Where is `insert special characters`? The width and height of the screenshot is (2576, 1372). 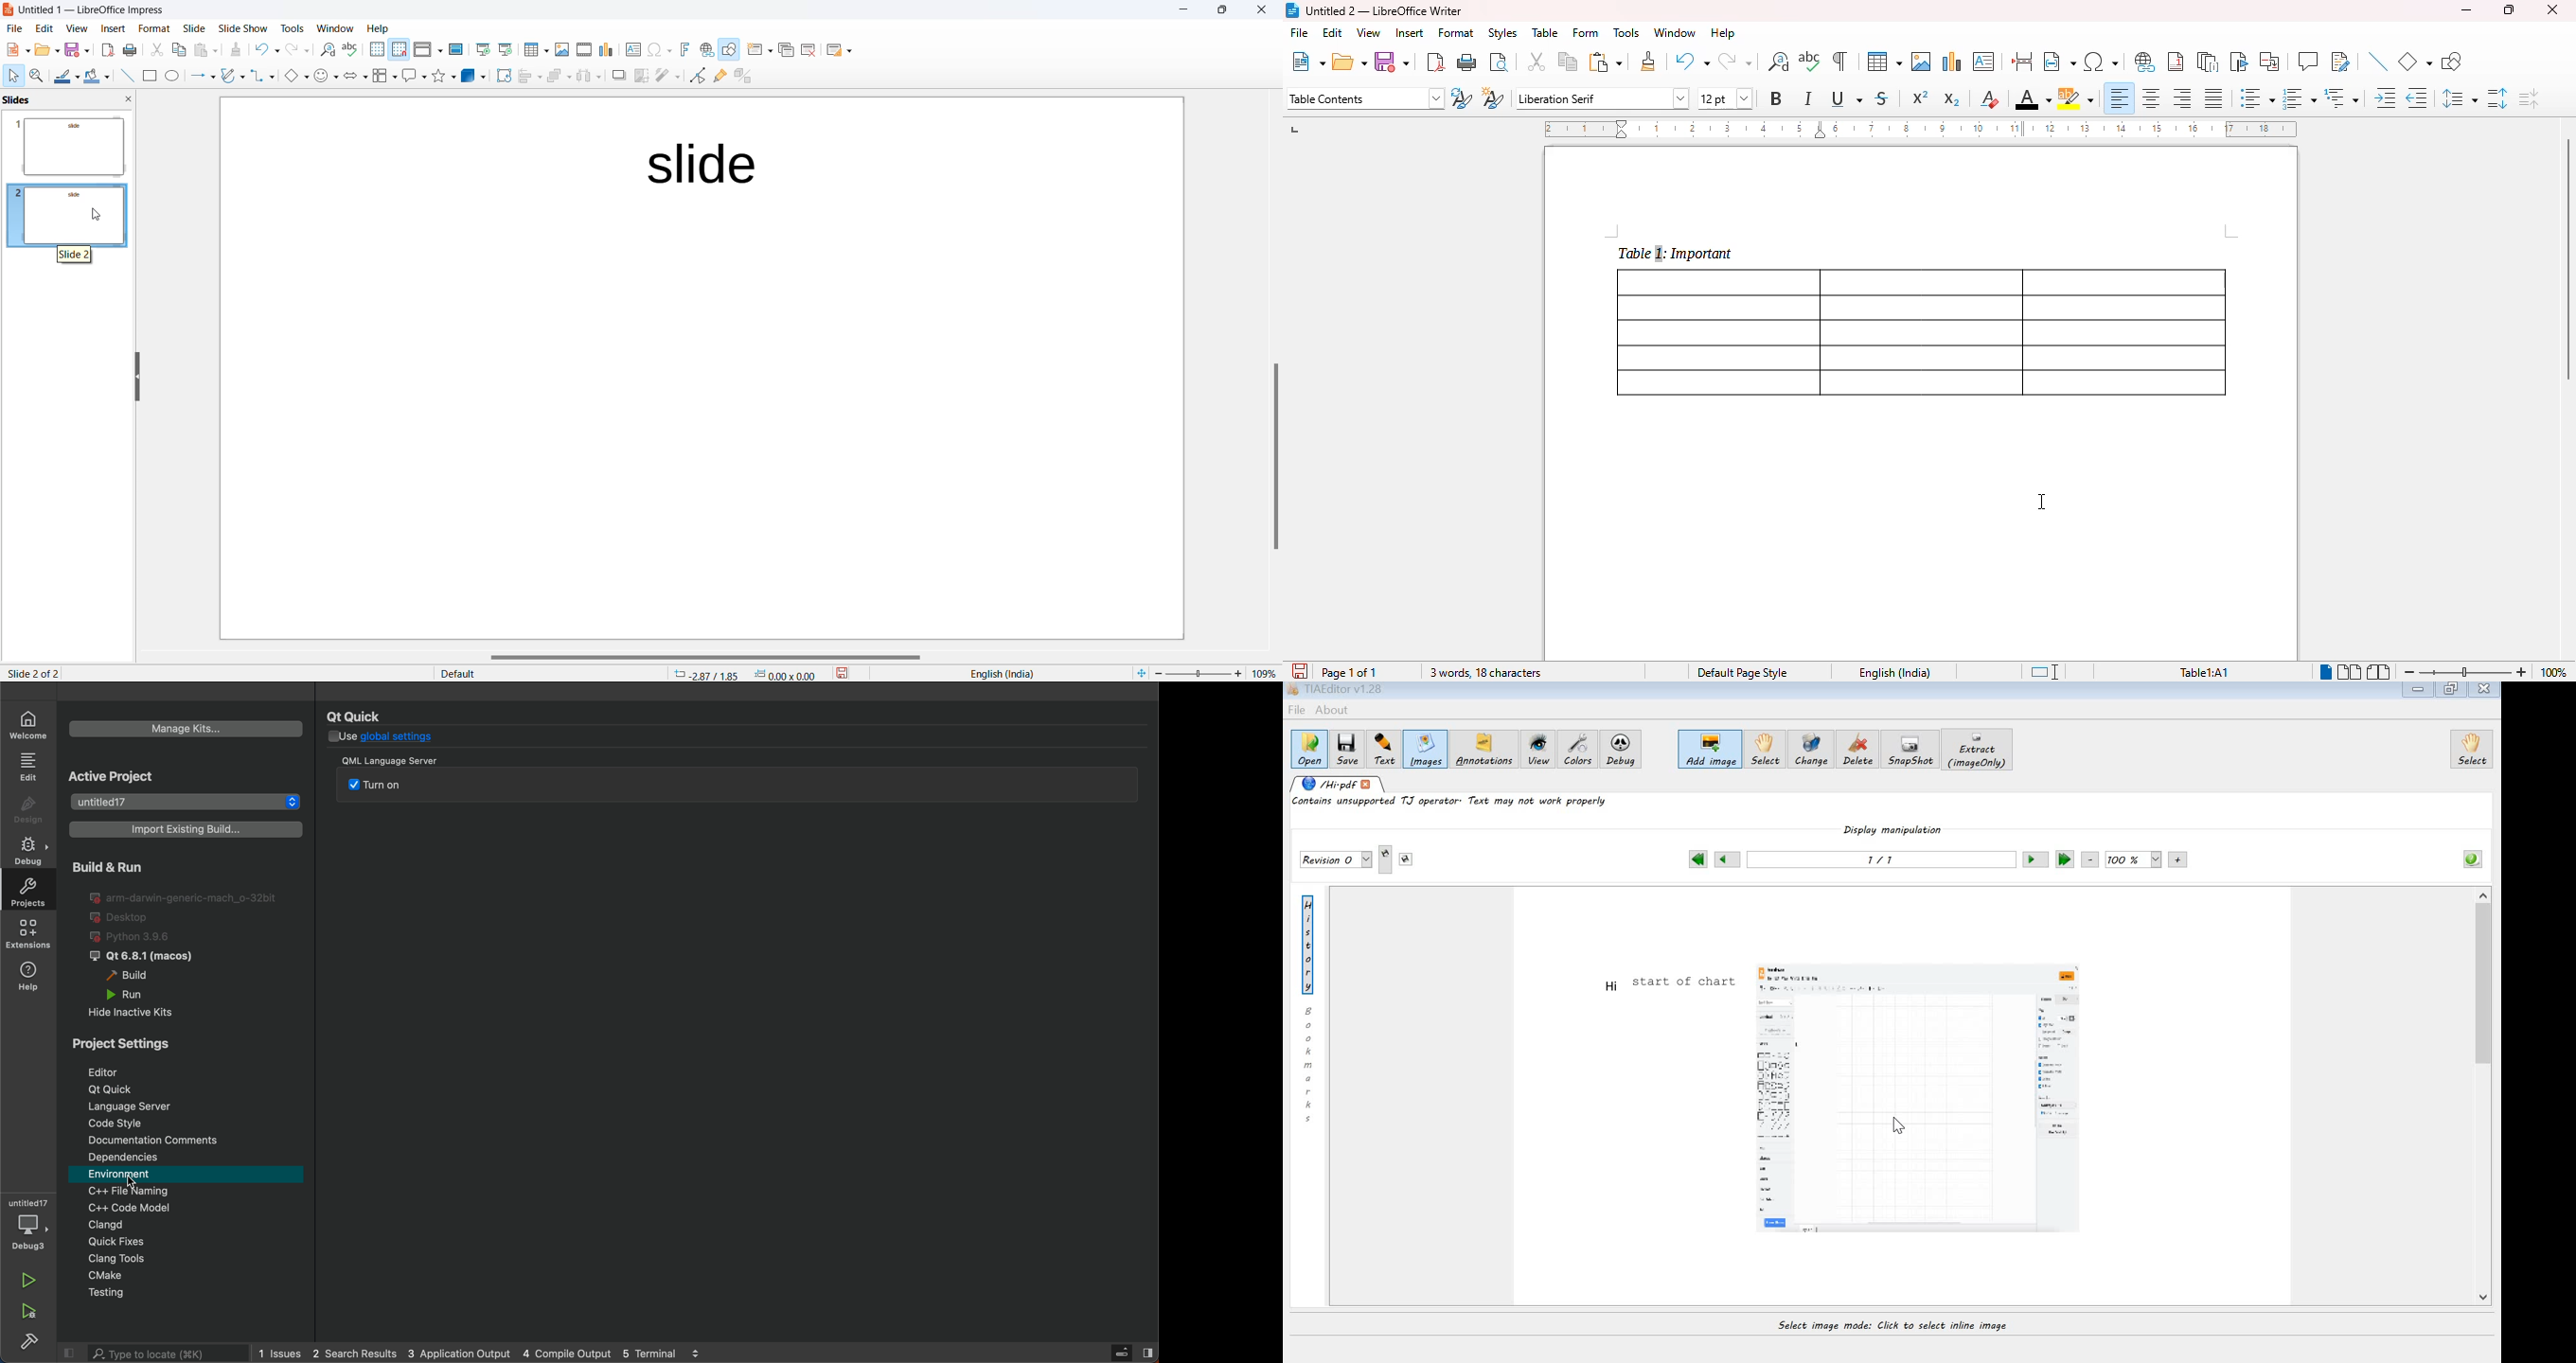
insert special characters is located at coordinates (2102, 62).